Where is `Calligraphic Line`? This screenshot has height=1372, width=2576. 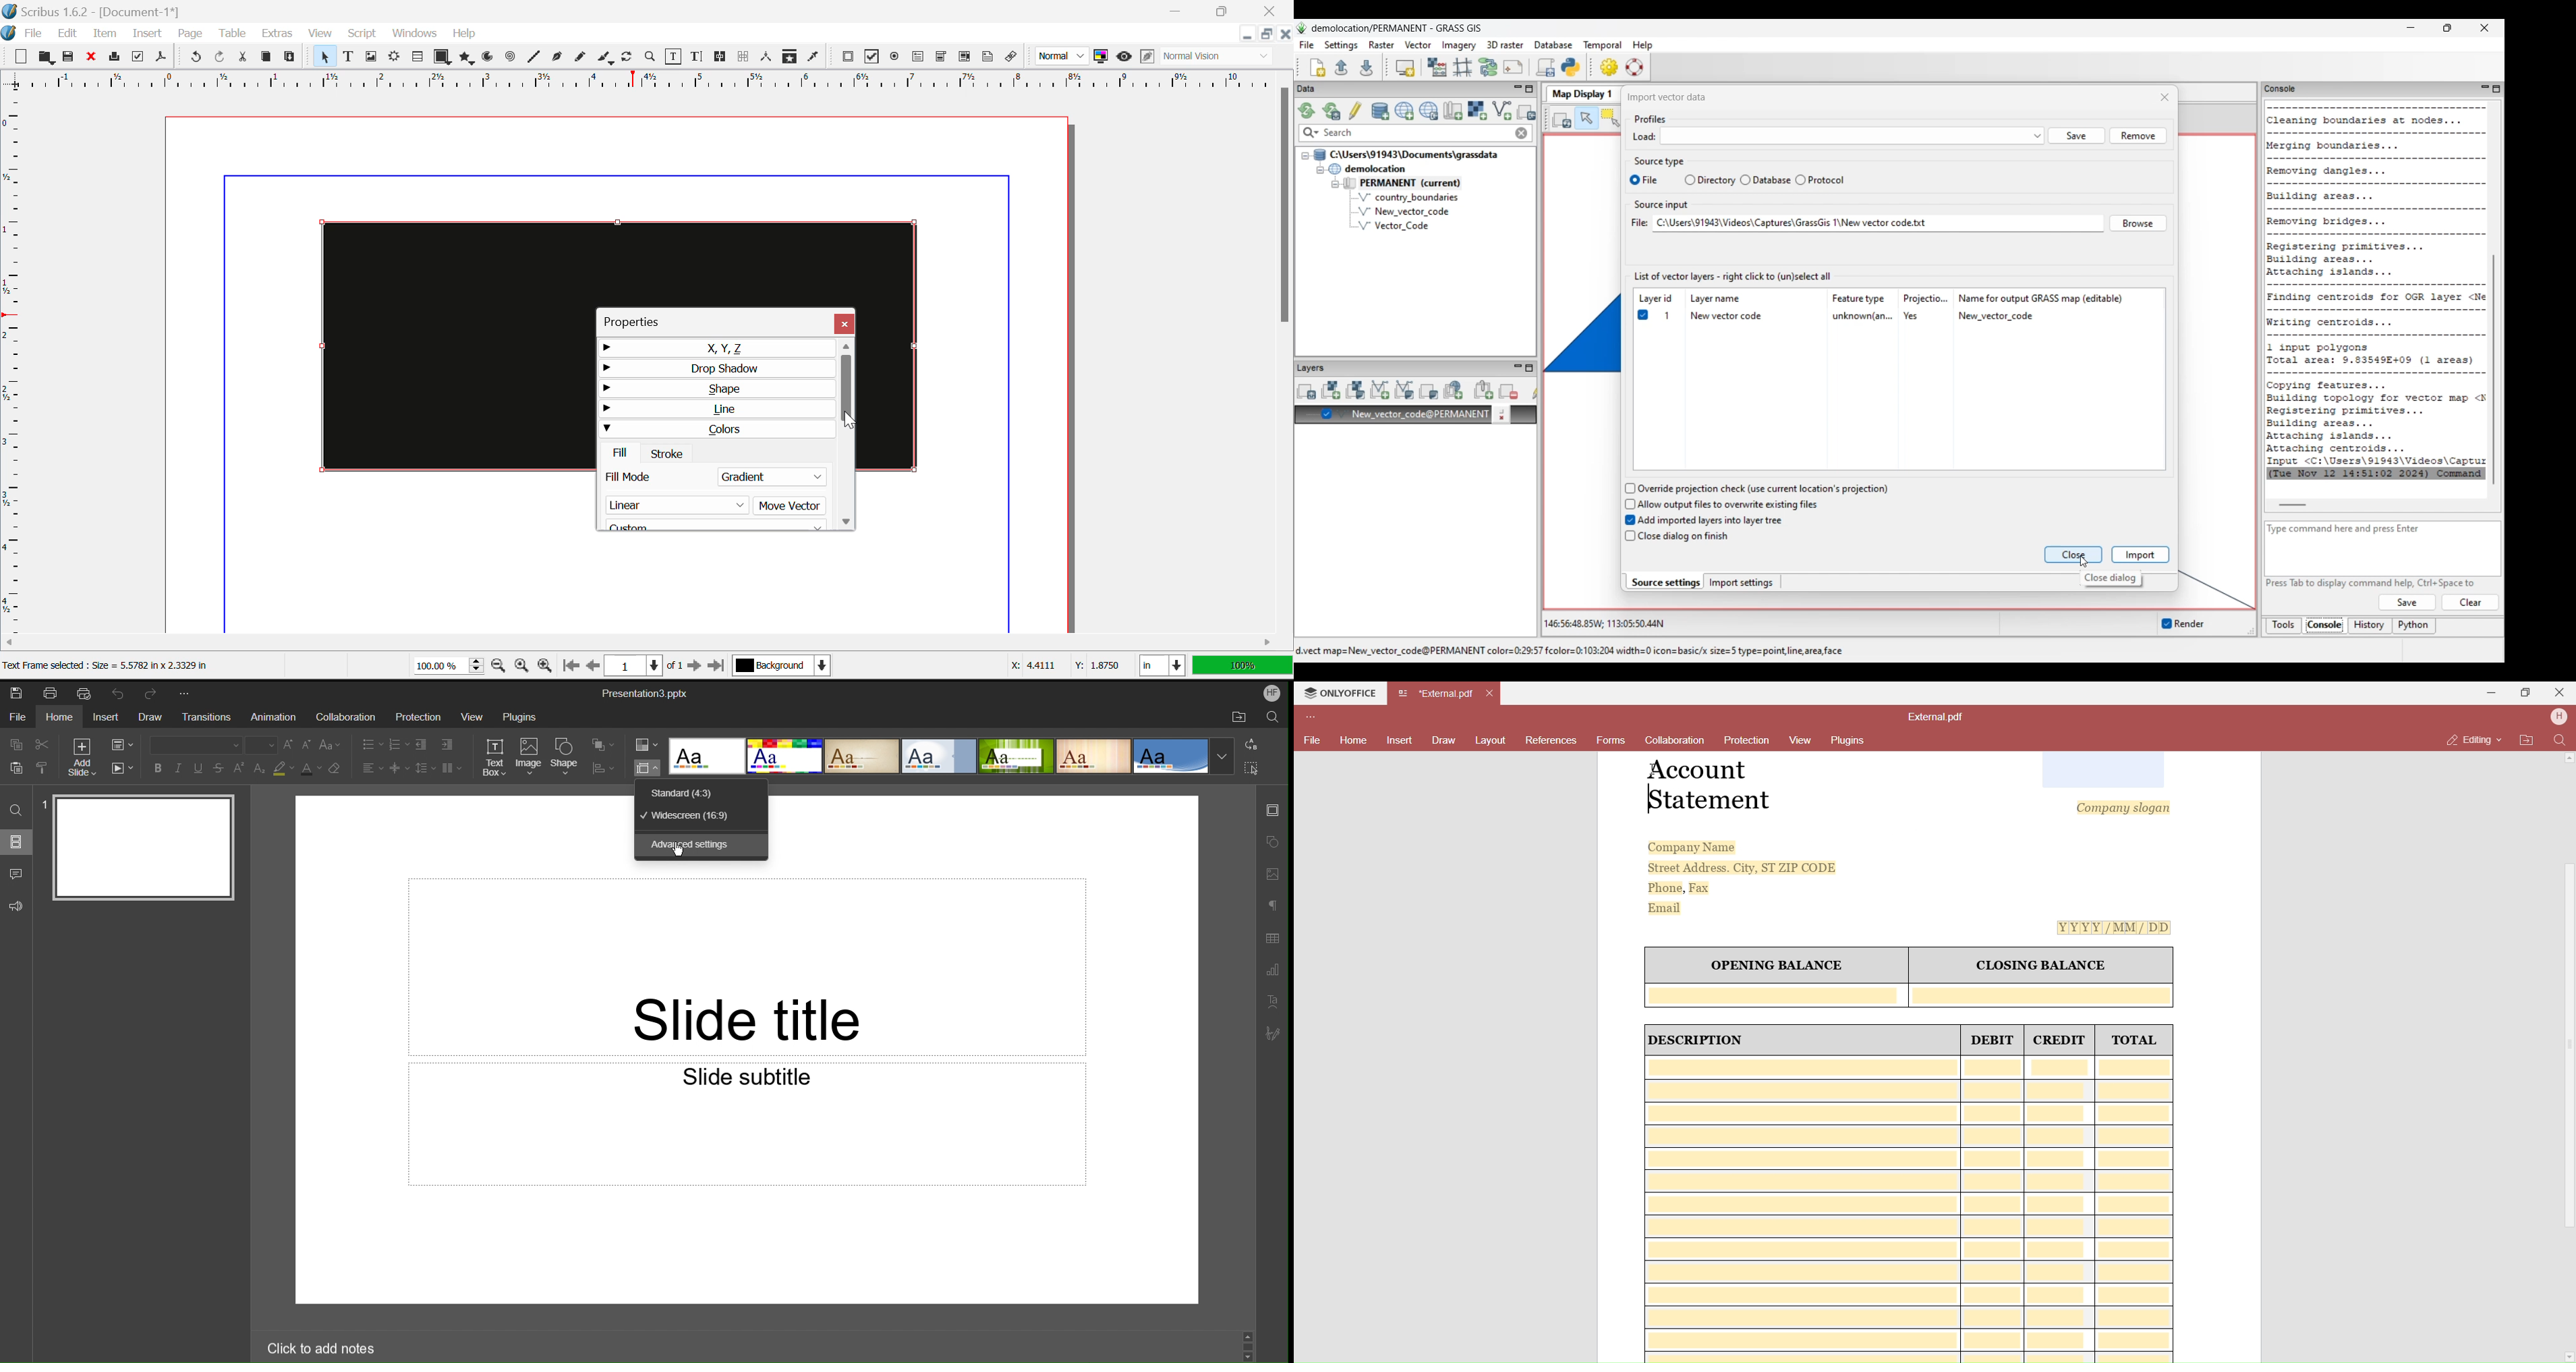 Calligraphic Line is located at coordinates (606, 59).